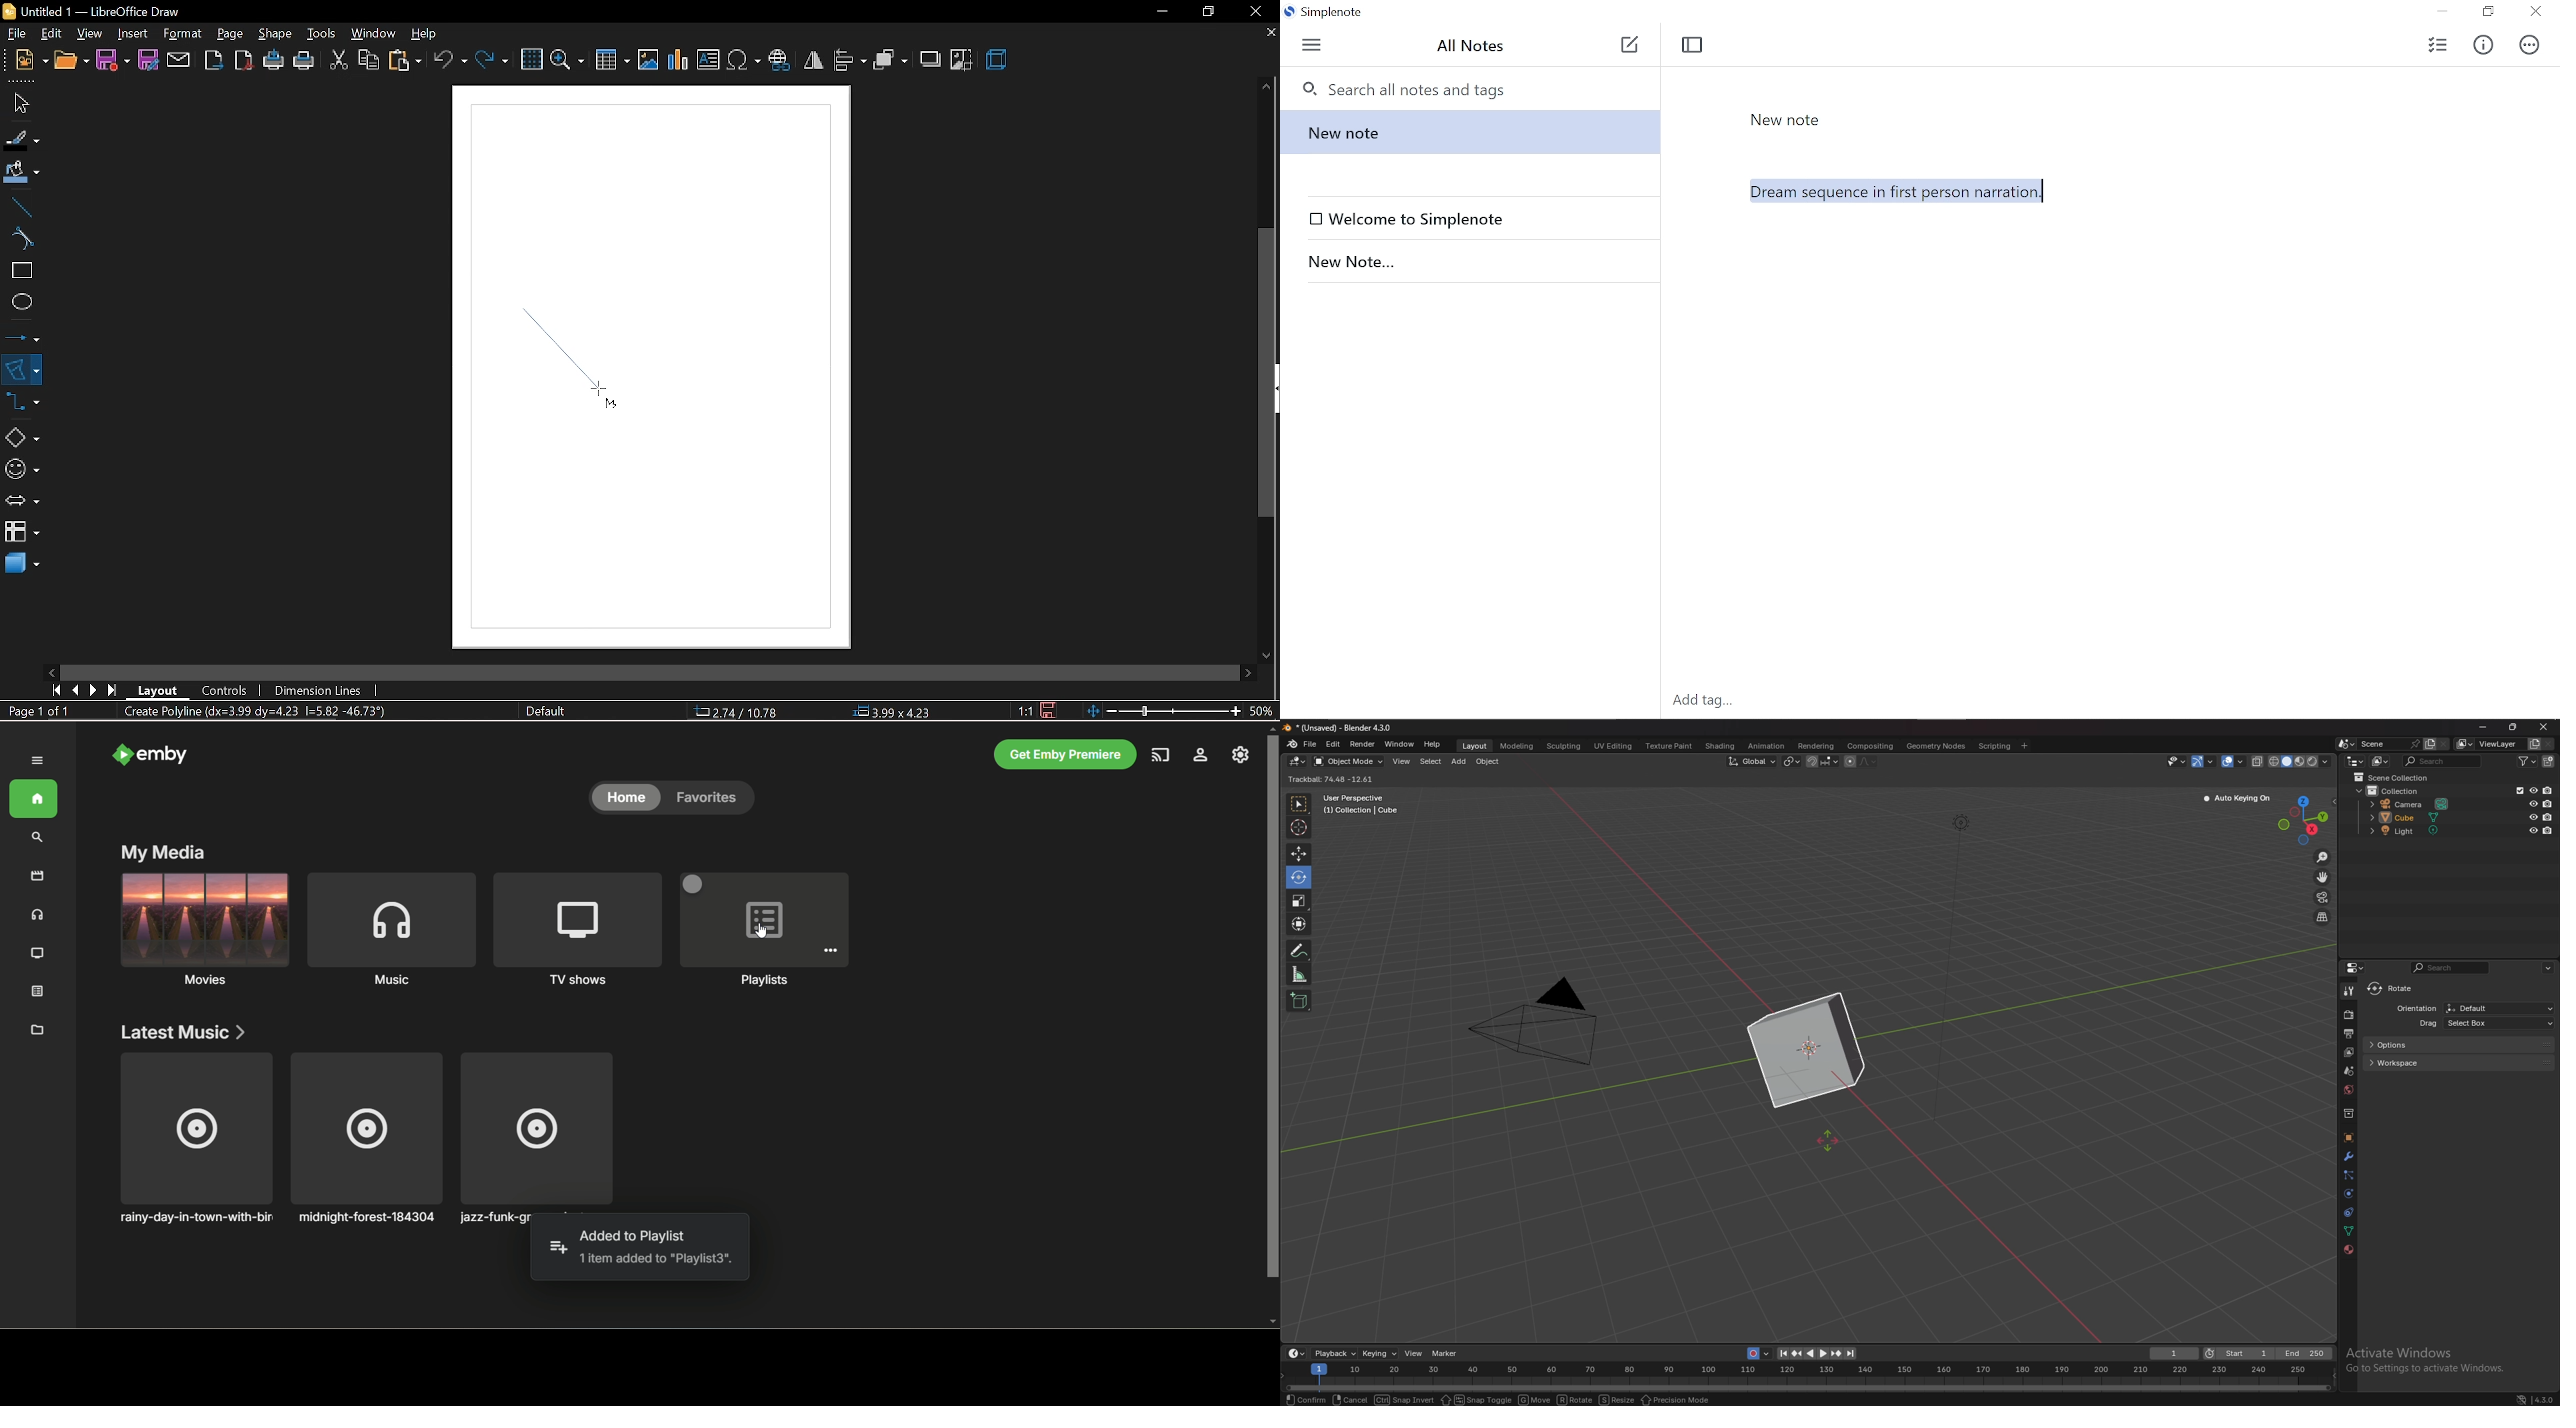  I want to click on file, so click(17, 34).